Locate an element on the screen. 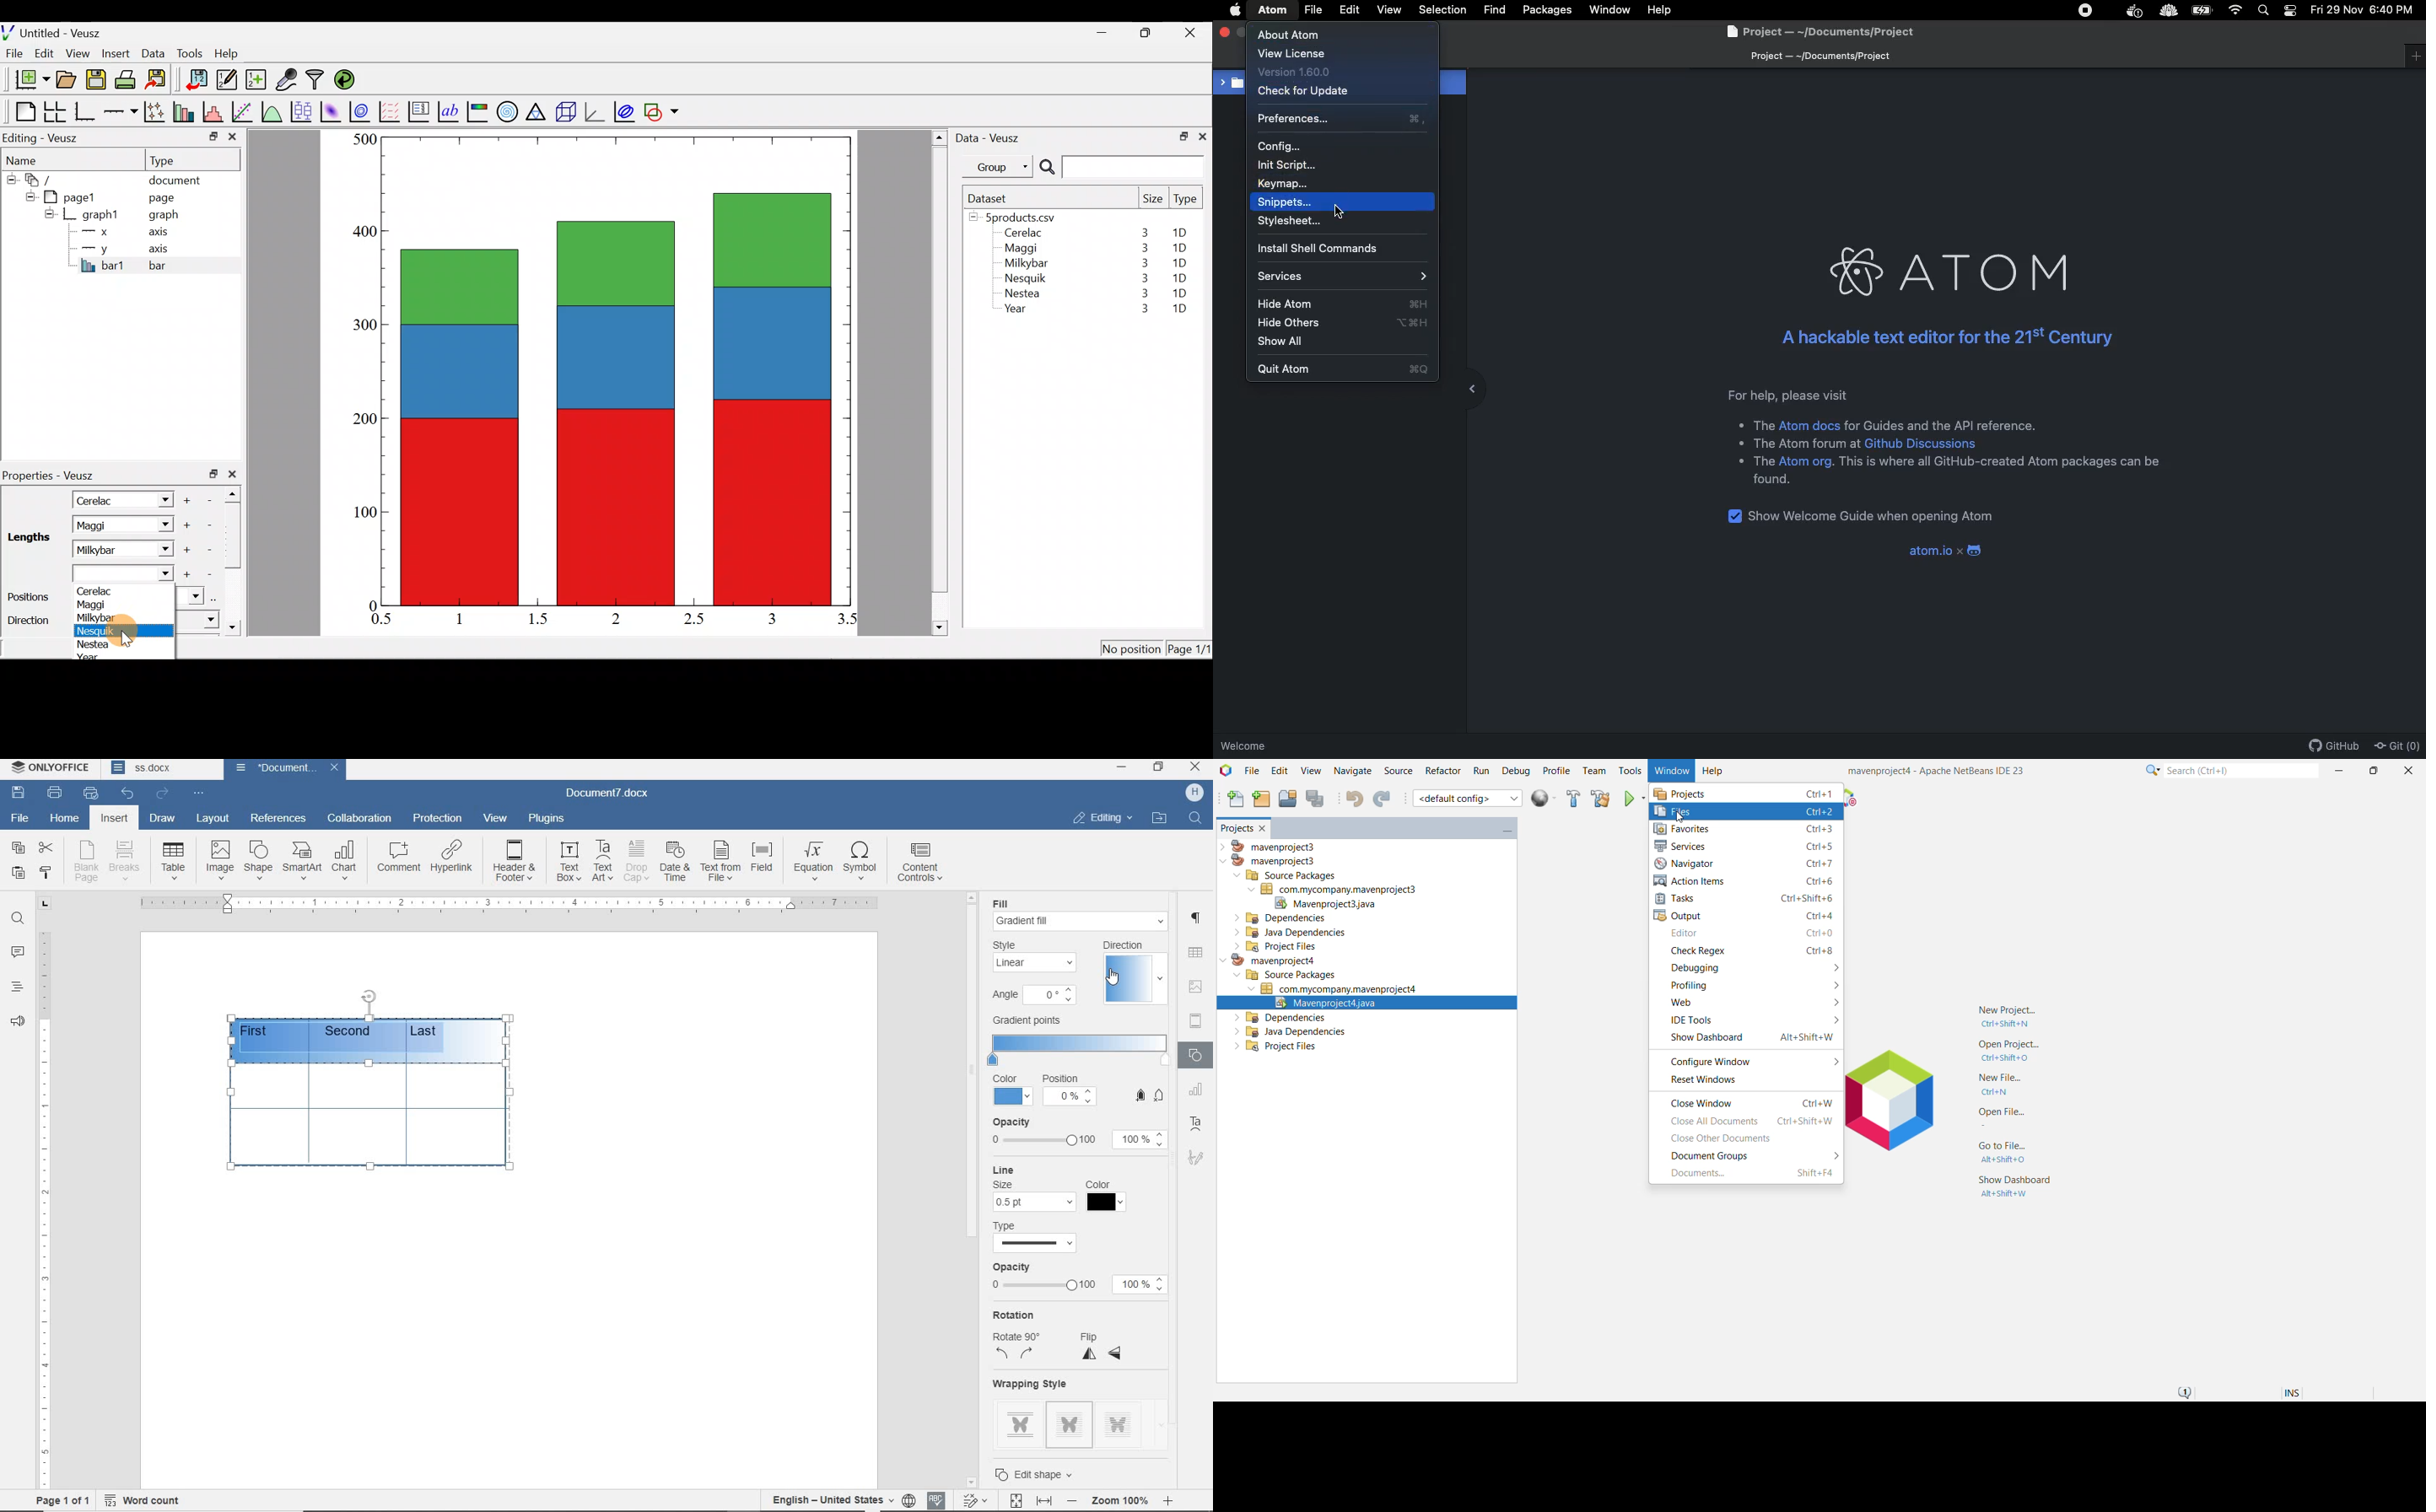  hide is located at coordinates (28, 195).